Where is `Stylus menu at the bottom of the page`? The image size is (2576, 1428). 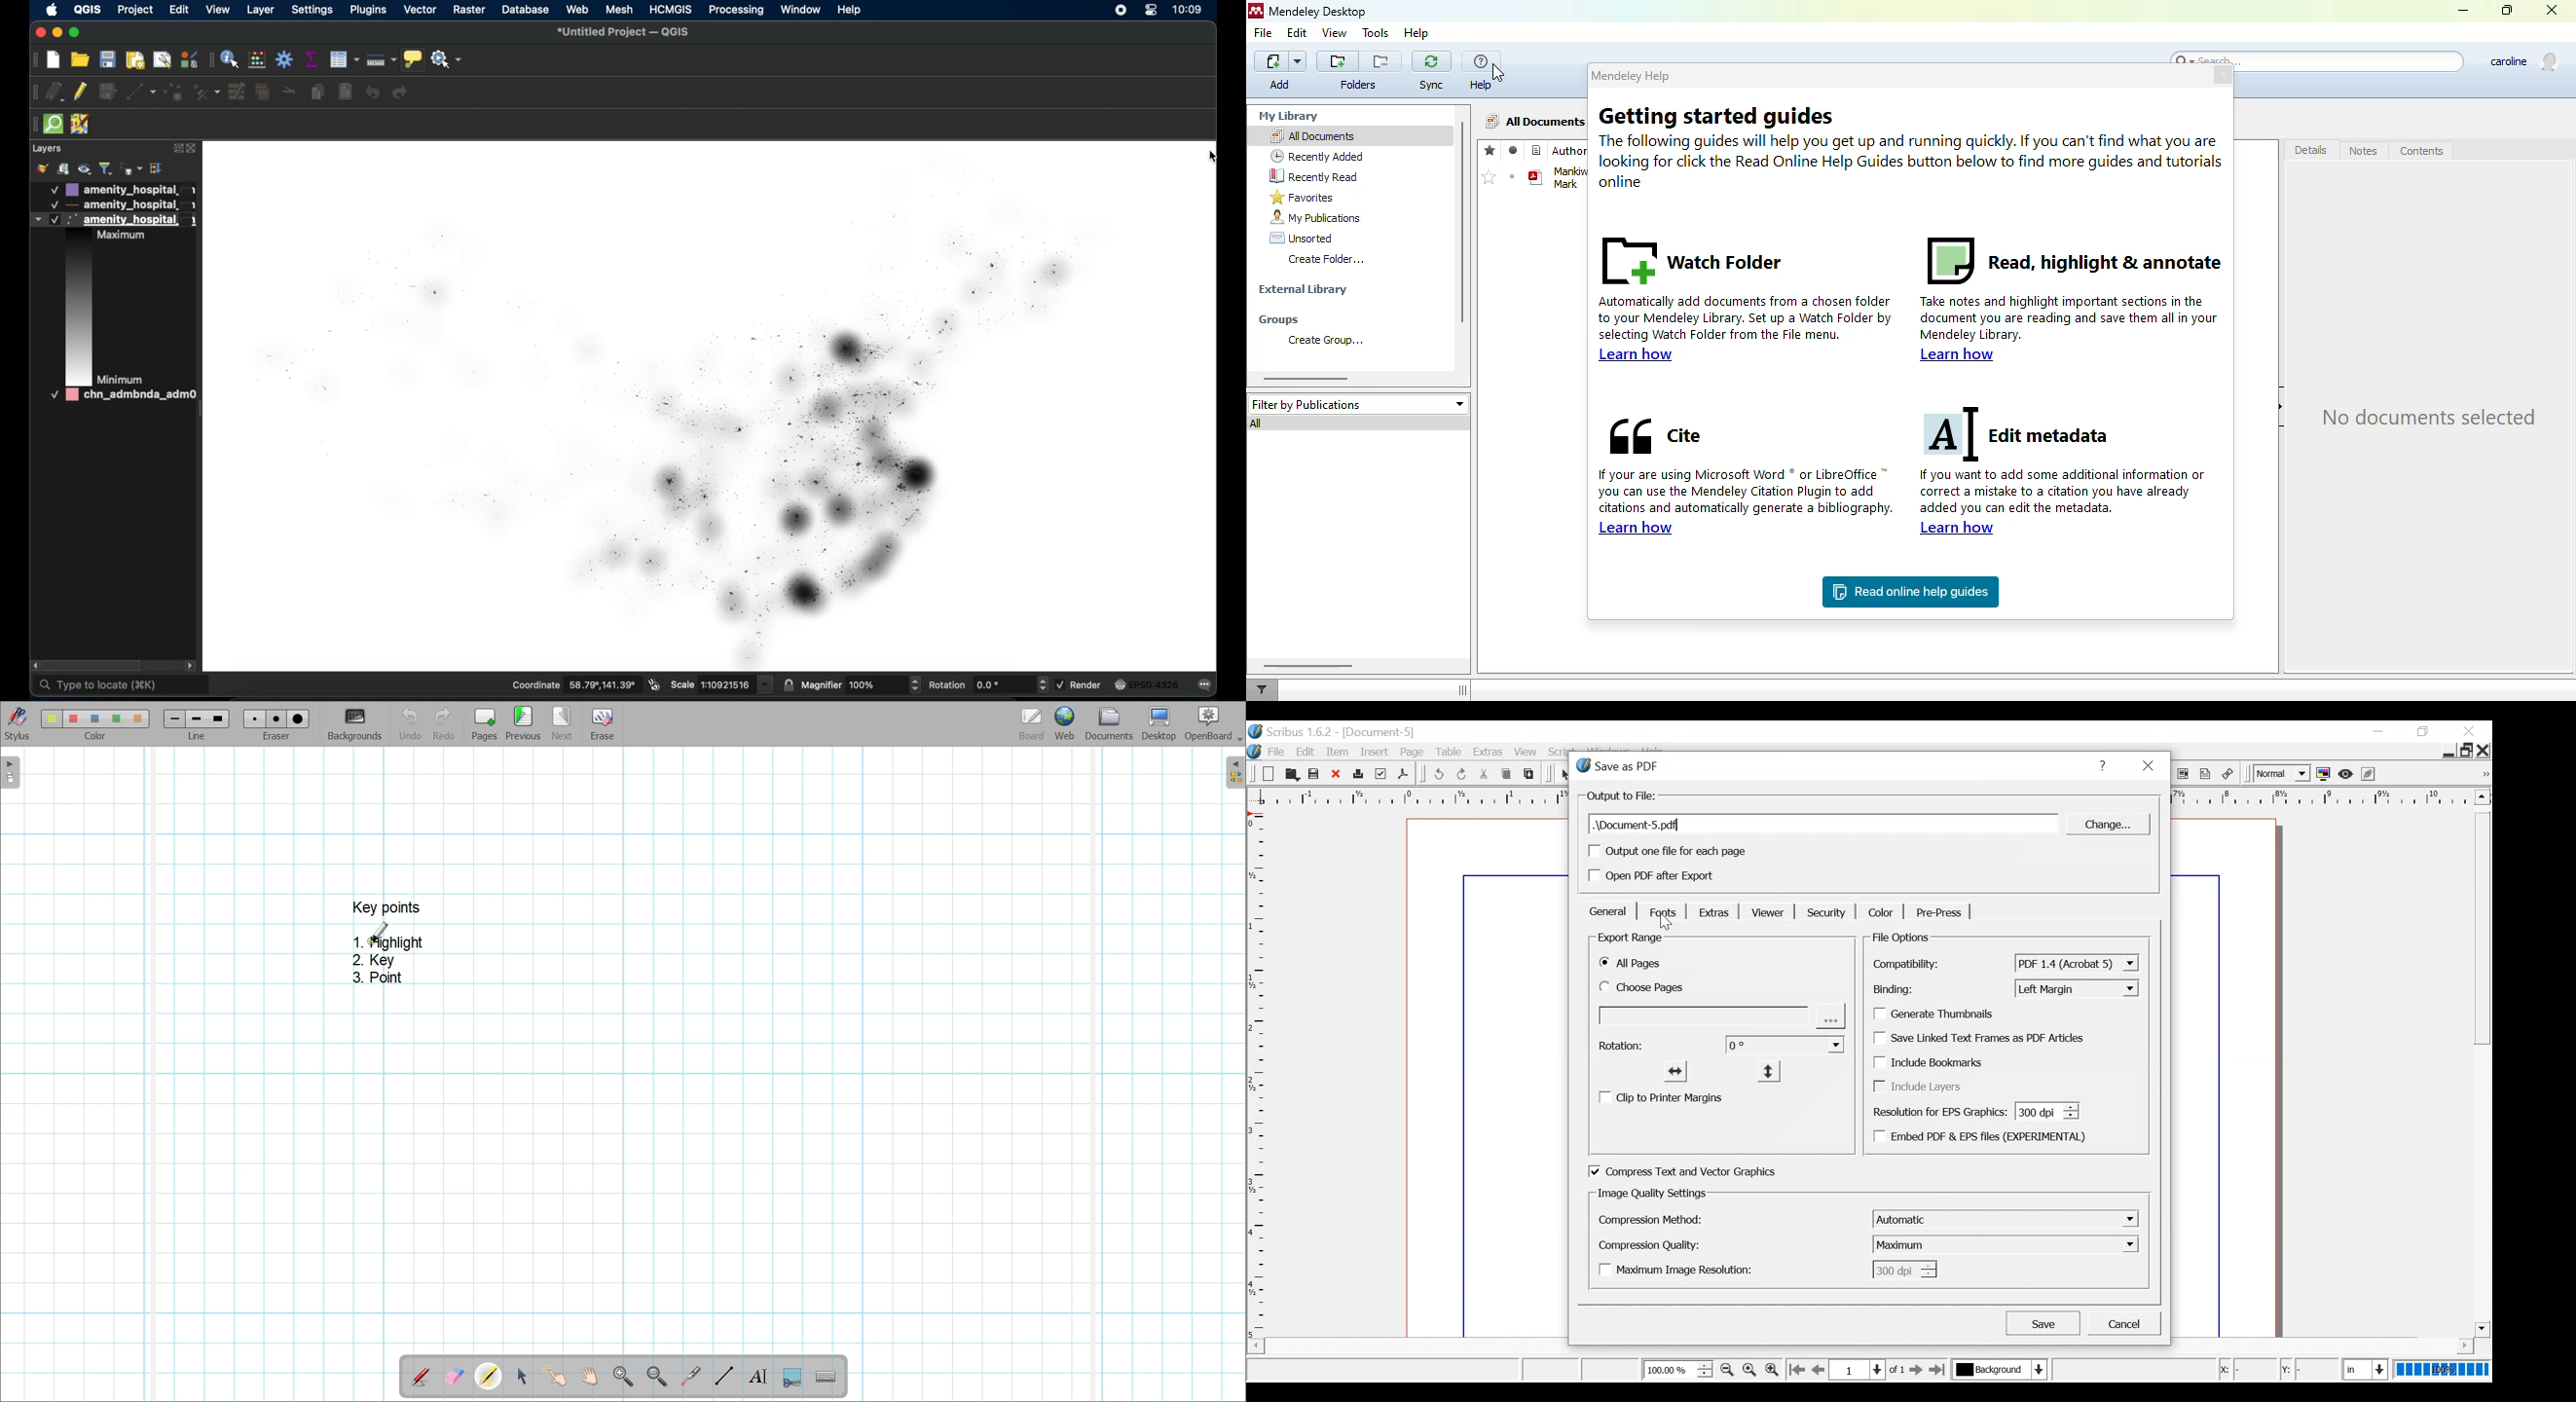 Stylus menu at the bottom of the page is located at coordinates (18, 724).